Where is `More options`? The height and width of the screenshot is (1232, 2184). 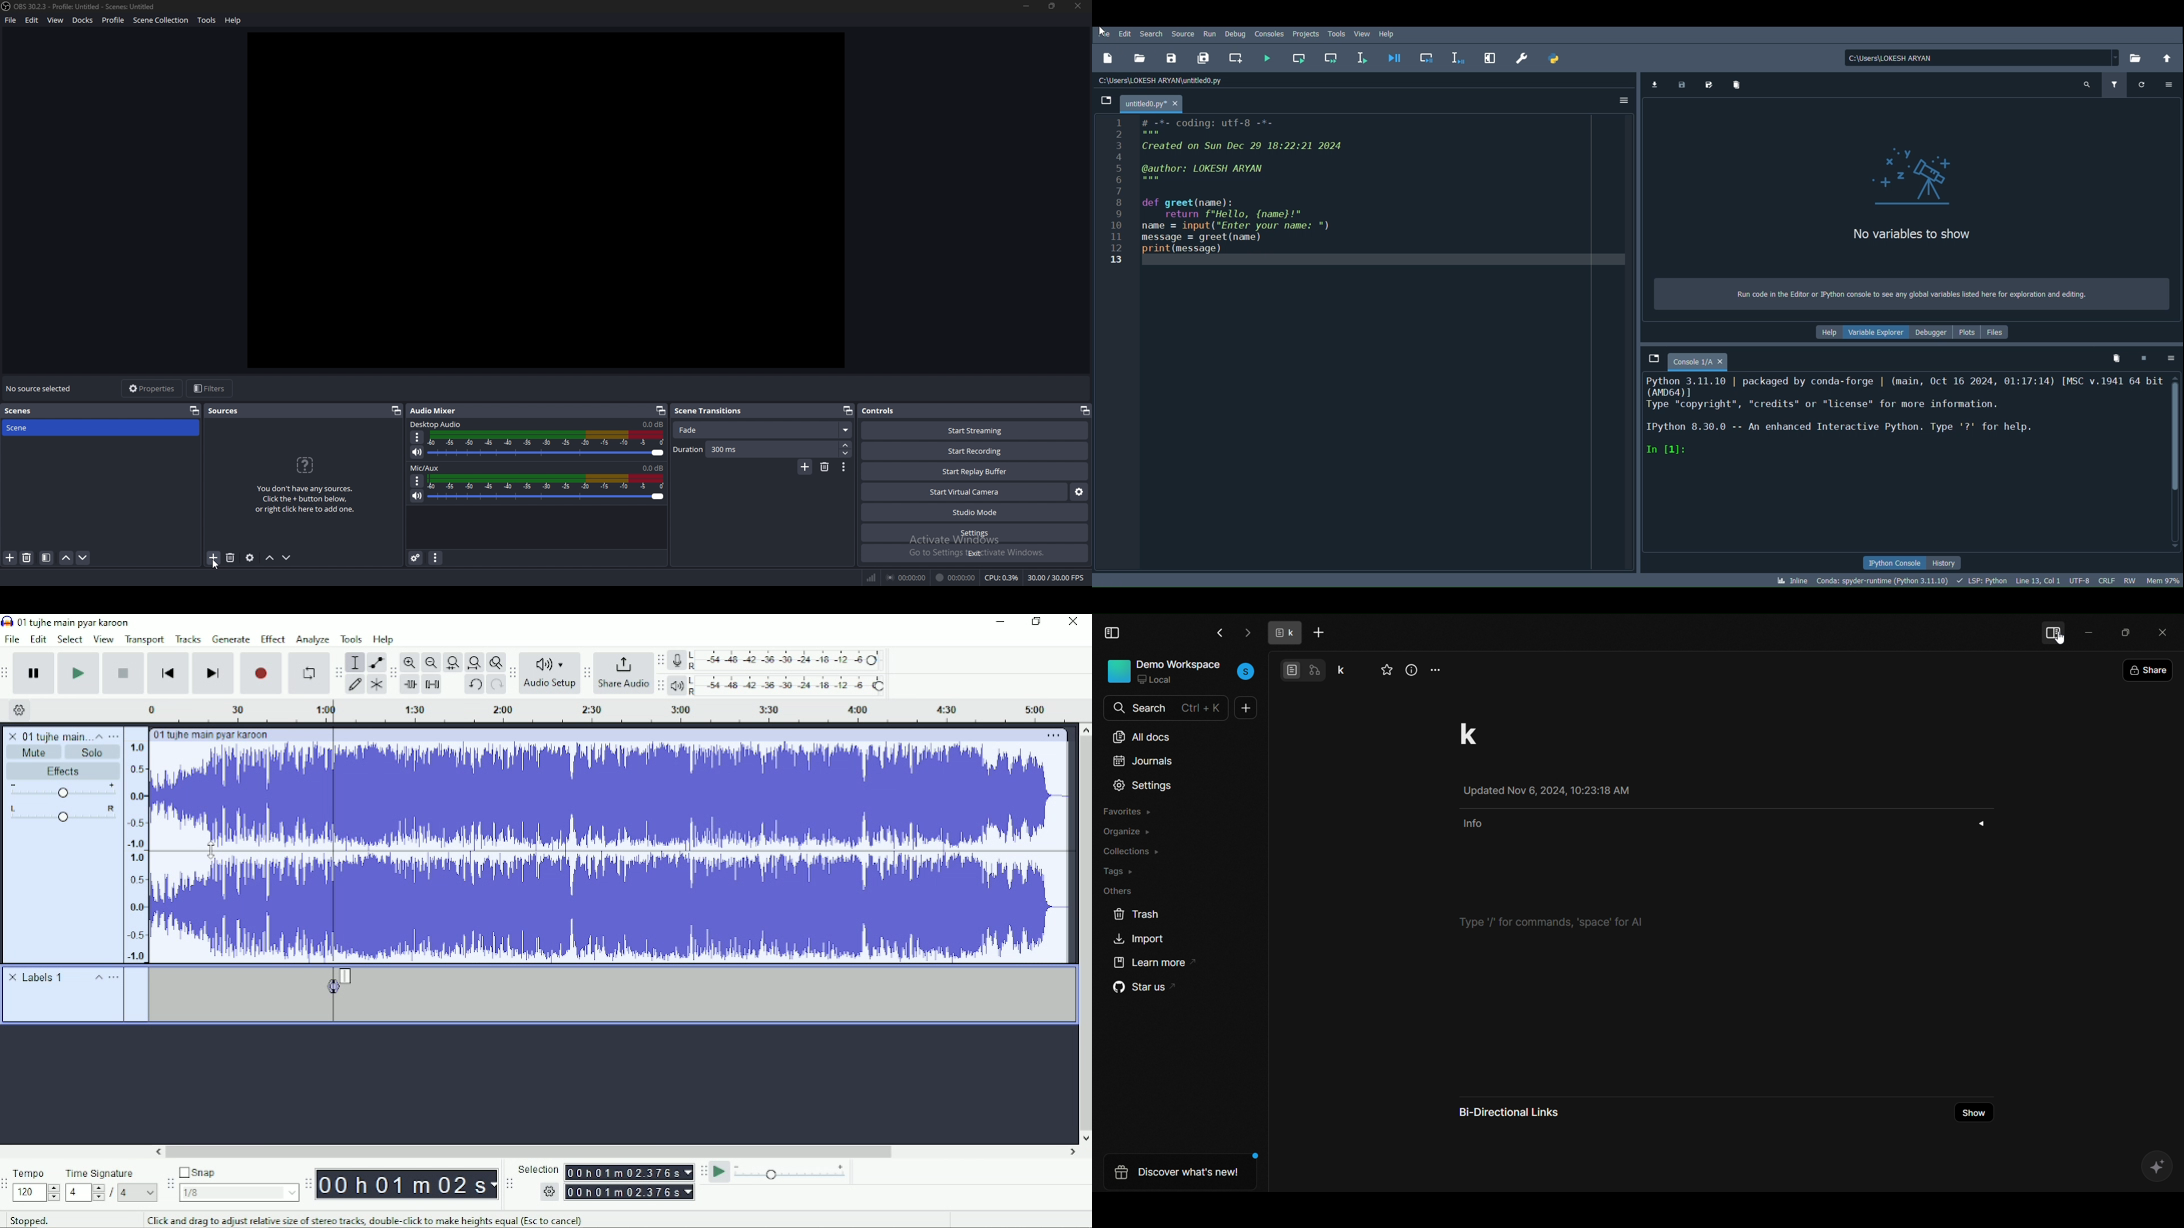 More options is located at coordinates (1052, 735).